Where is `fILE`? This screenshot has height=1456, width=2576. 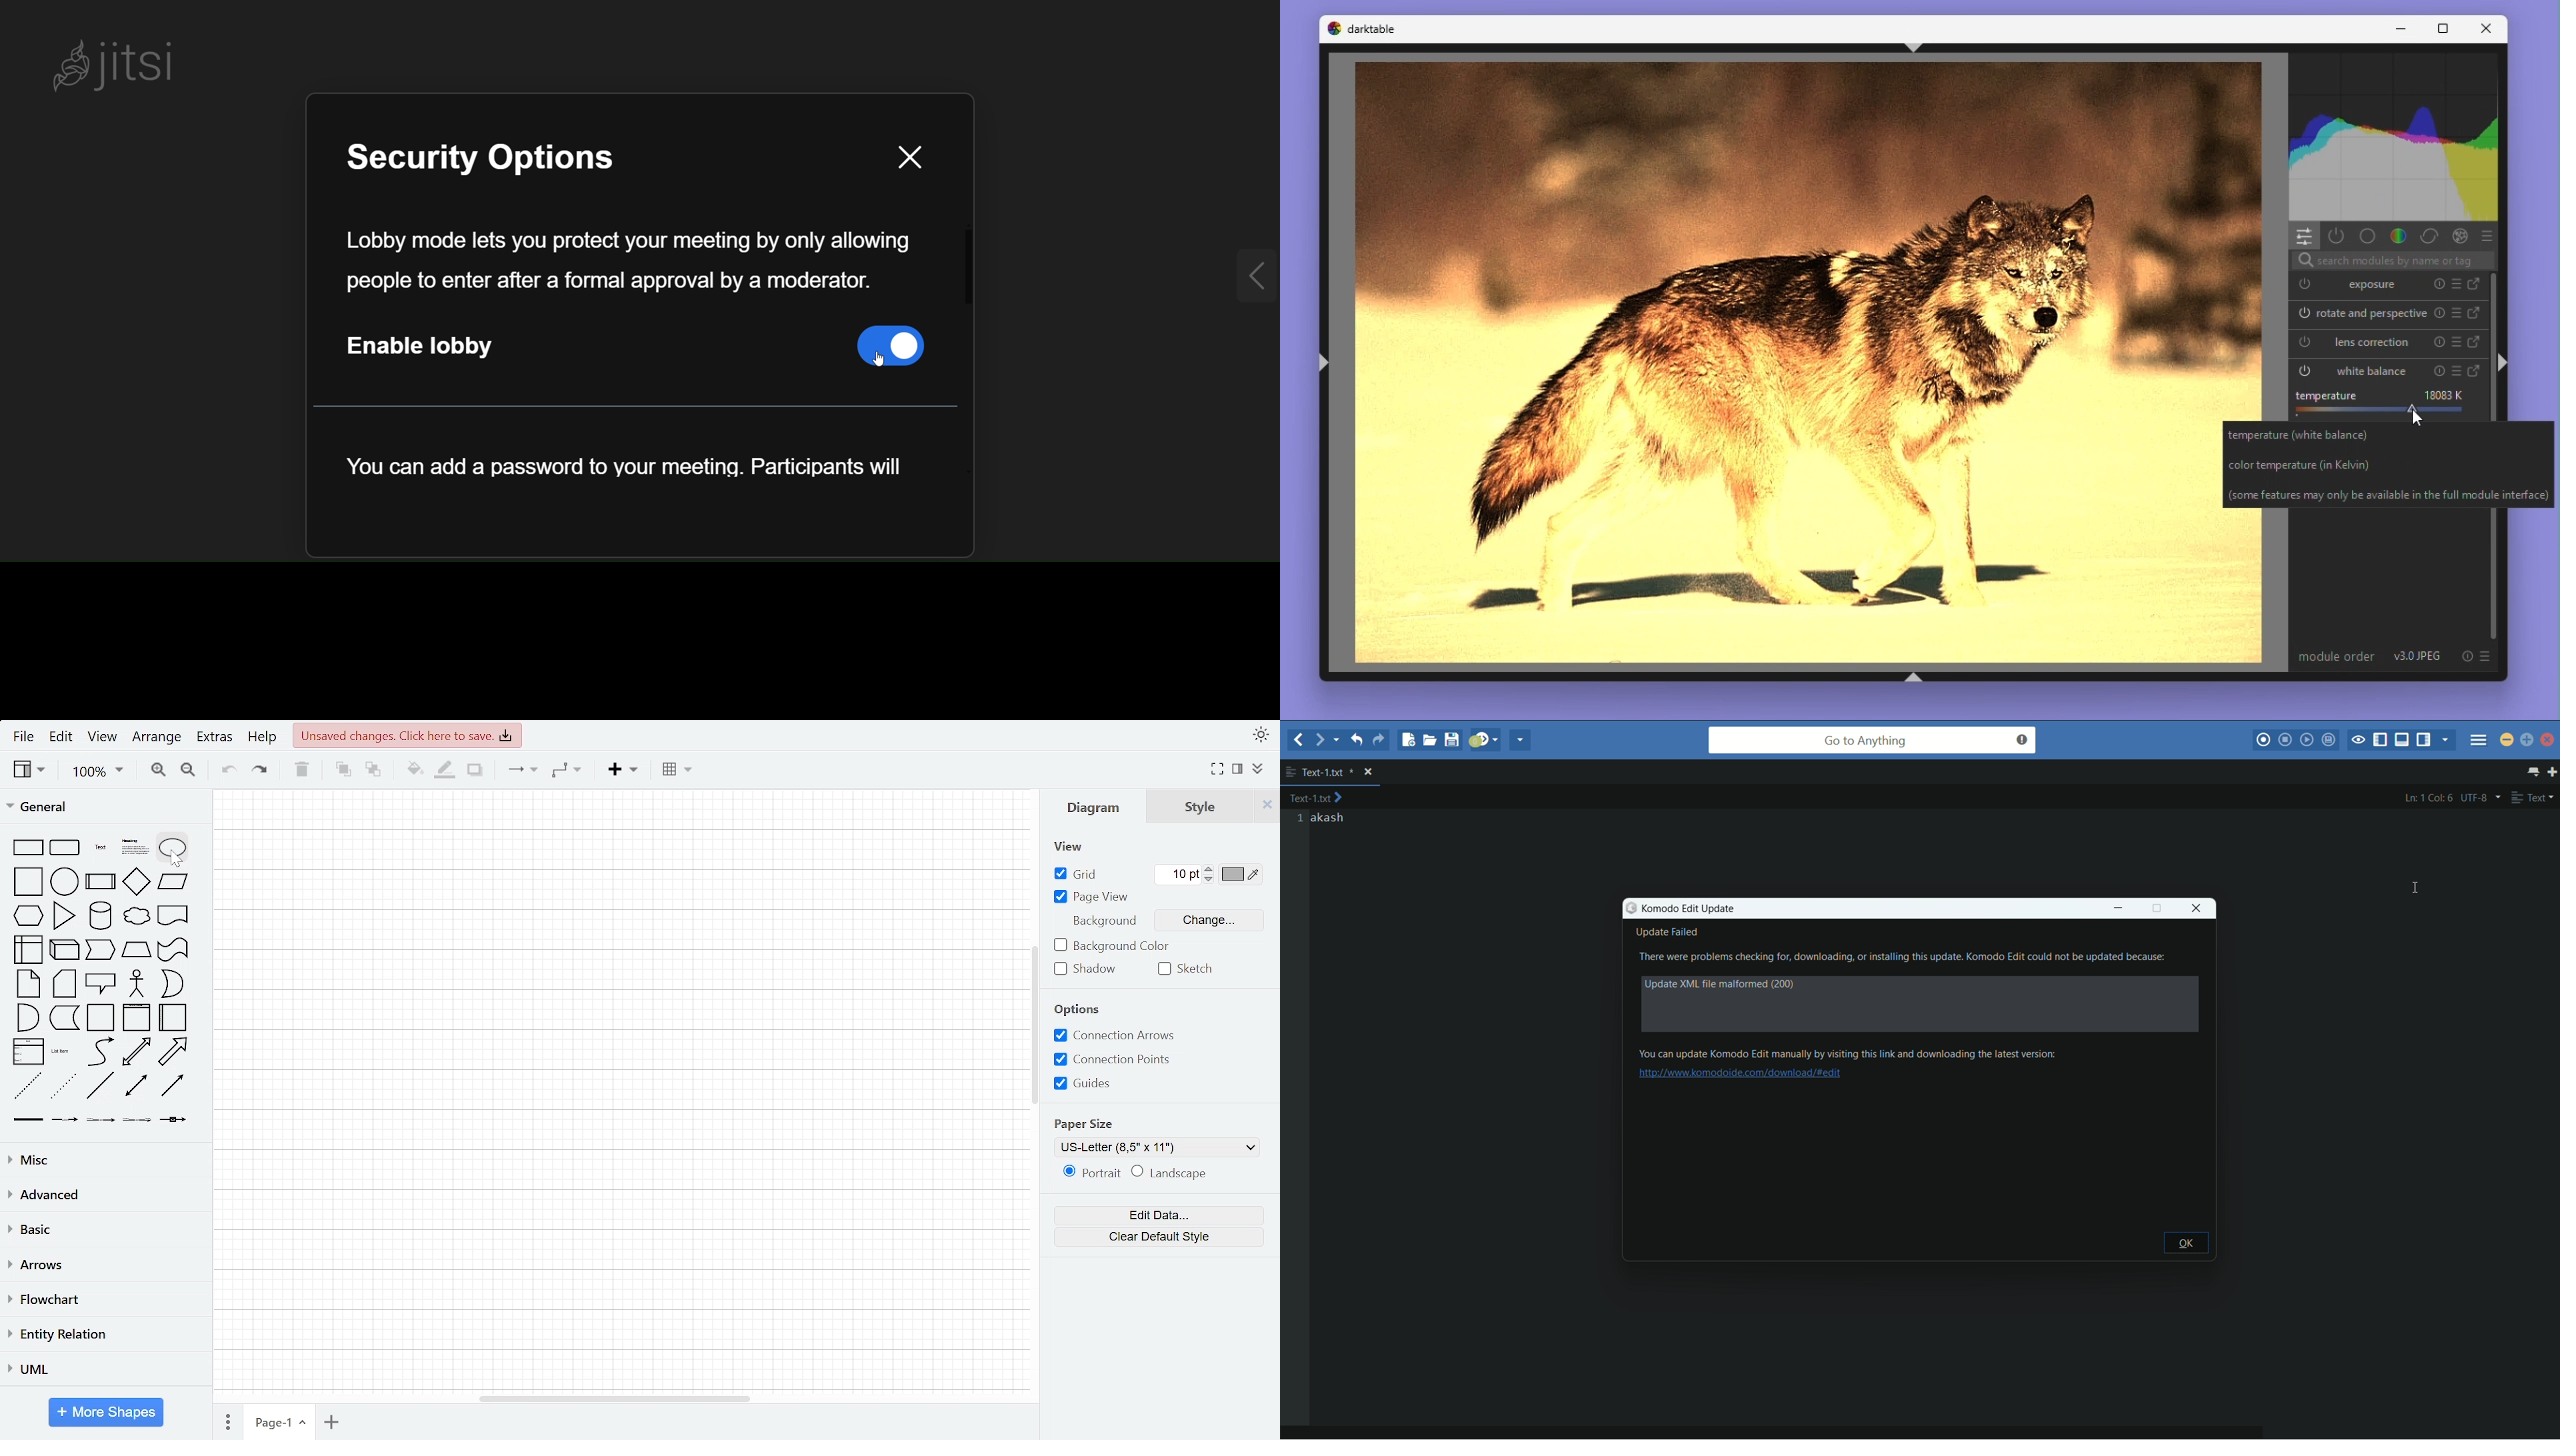 fILE is located at coordinates (20, 739).